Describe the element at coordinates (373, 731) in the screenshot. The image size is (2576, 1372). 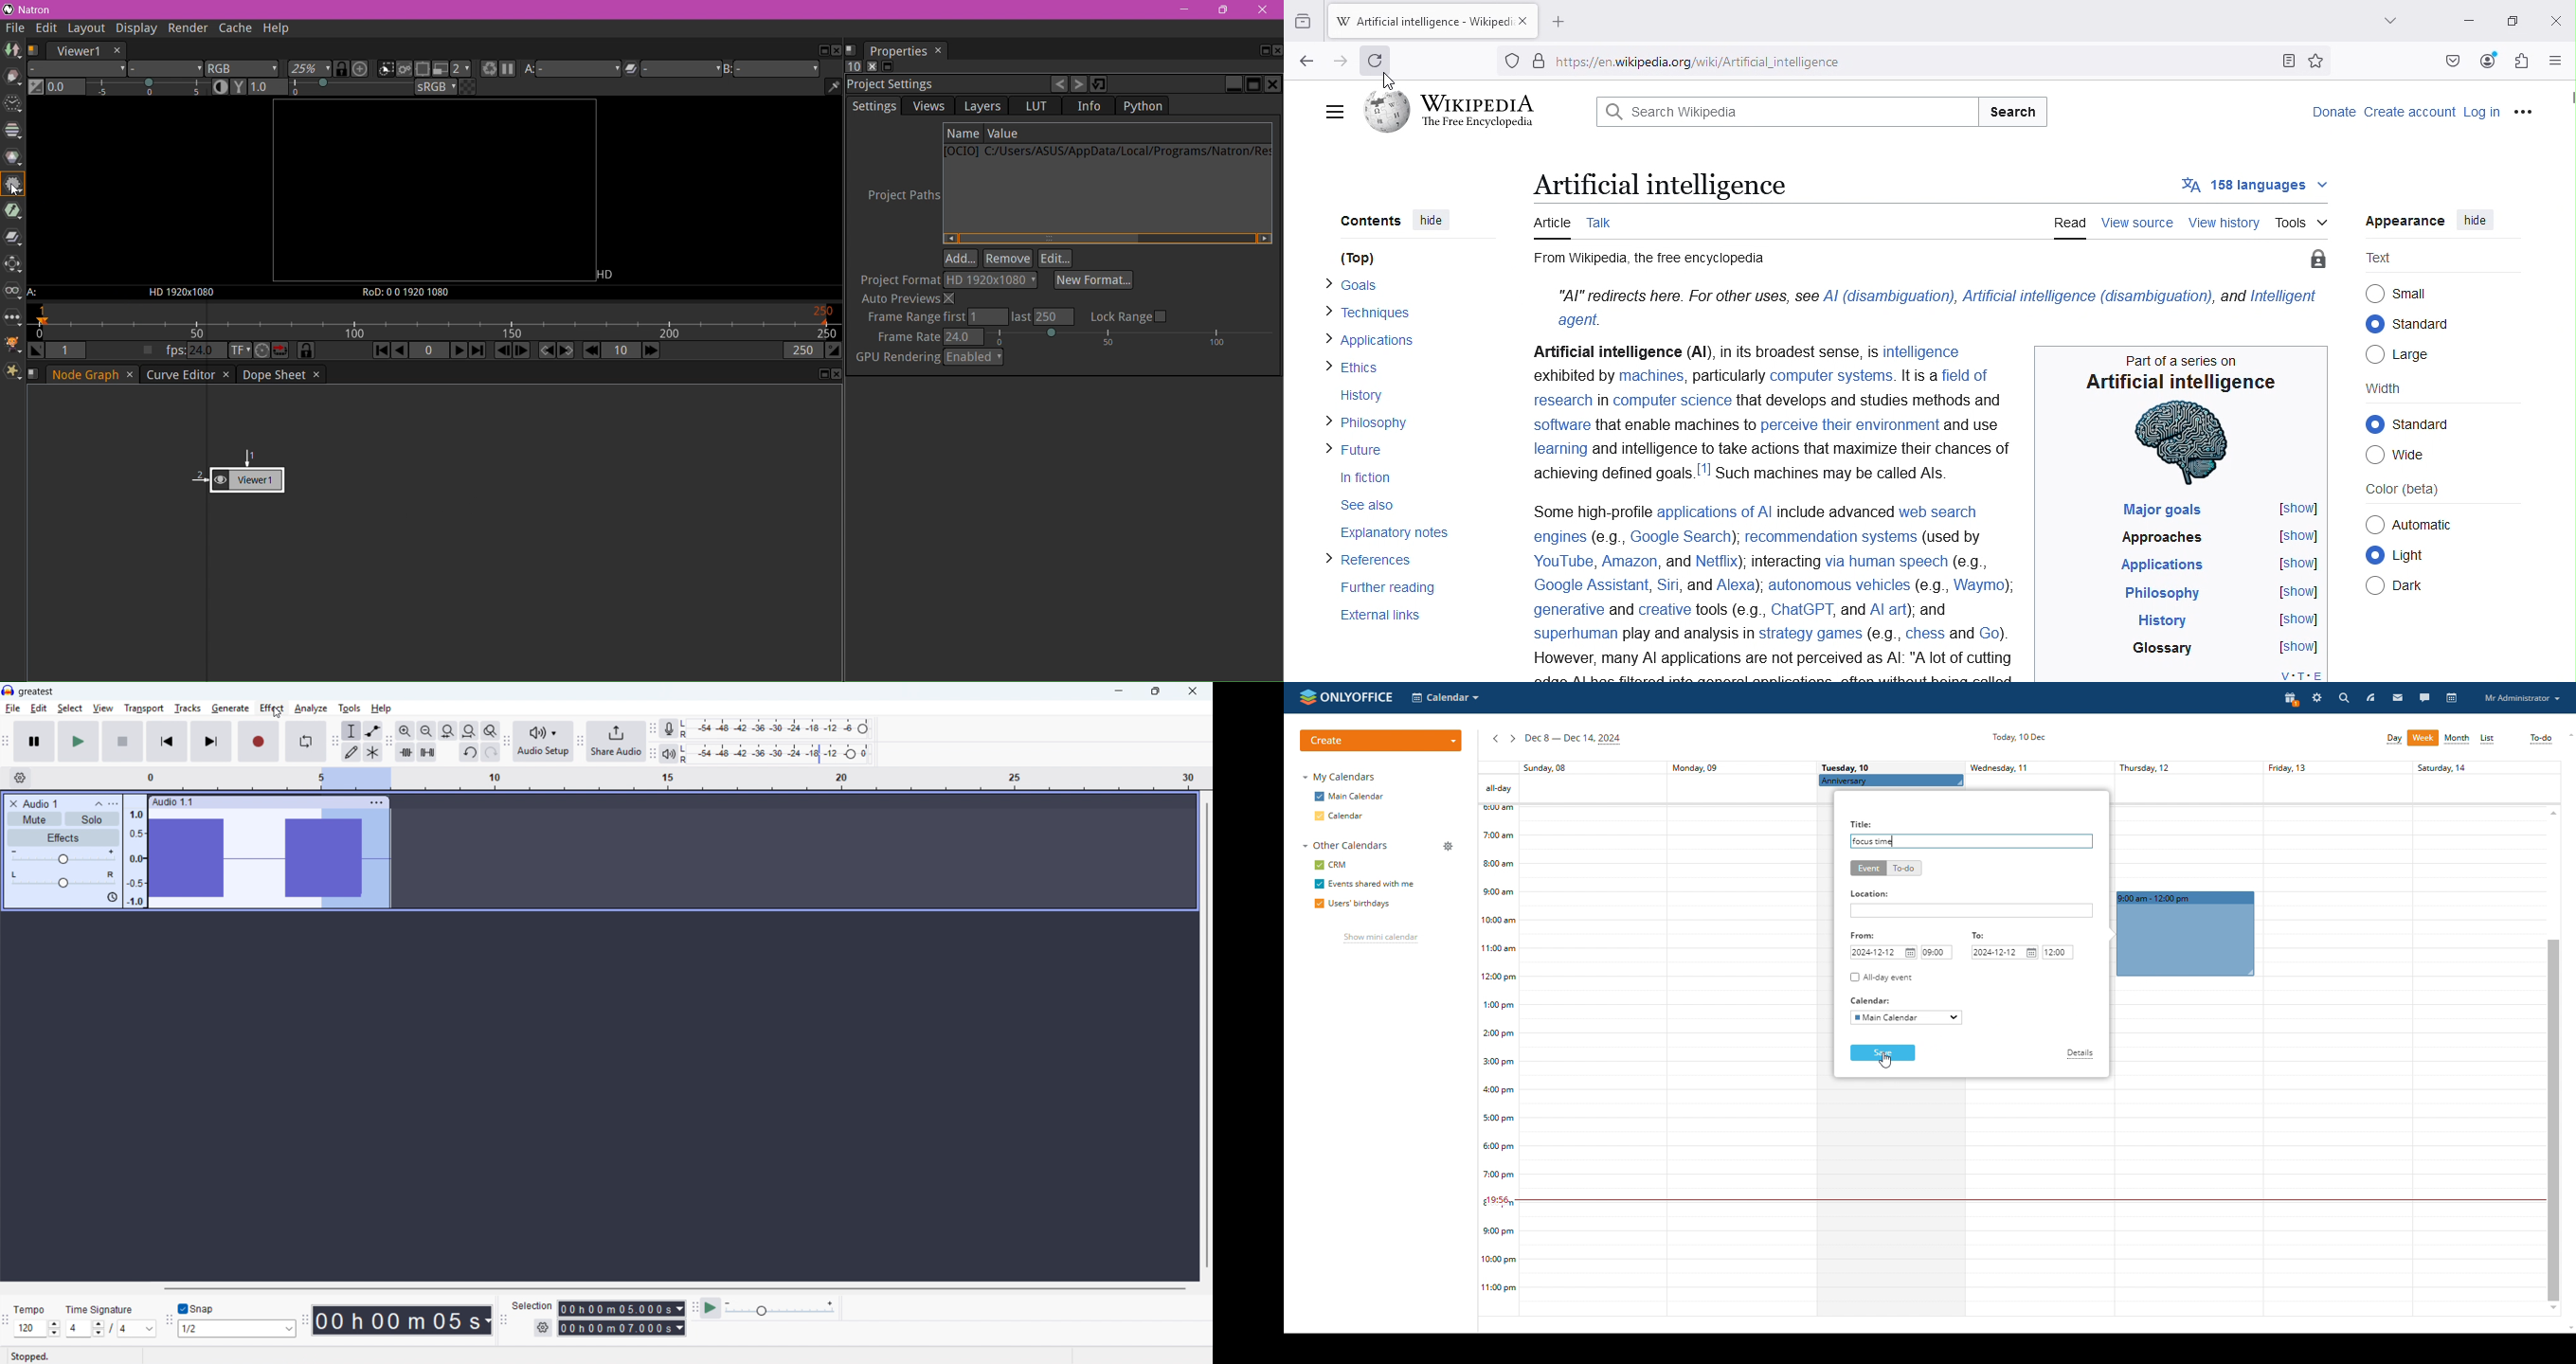
I see `Envelope tool ` at that location.